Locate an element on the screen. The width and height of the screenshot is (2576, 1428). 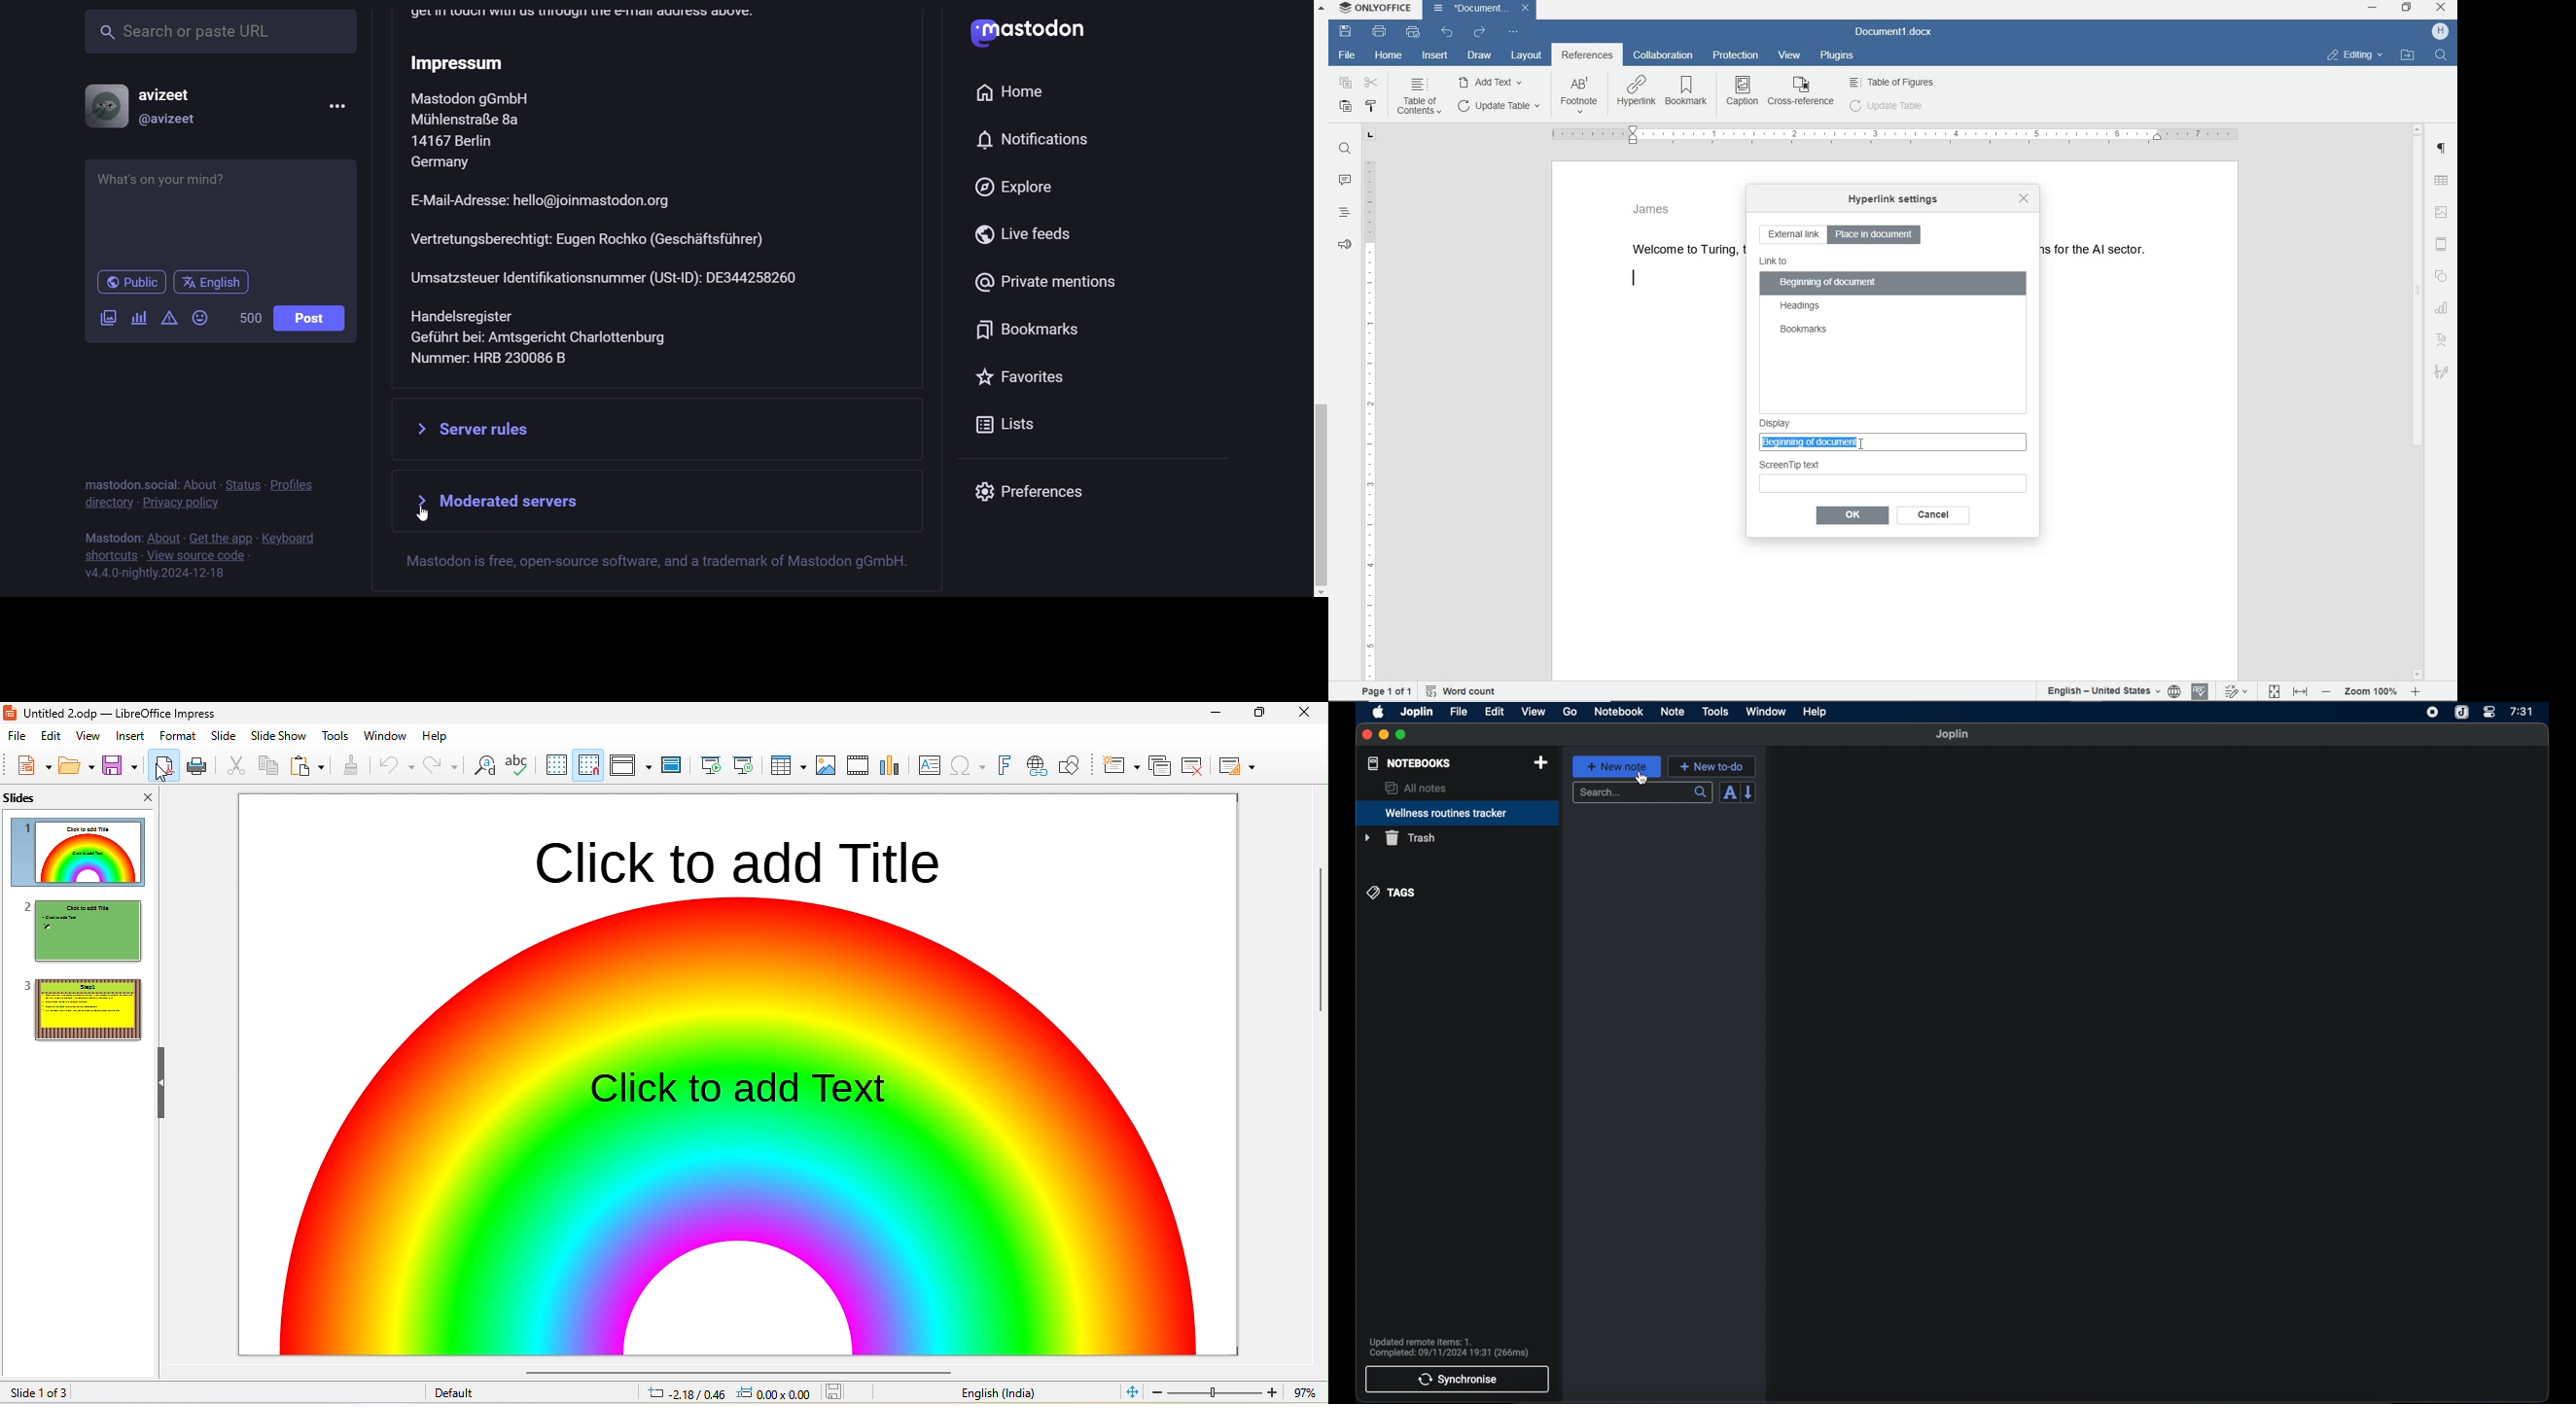
track changes is located at coordinates (2238, 691).